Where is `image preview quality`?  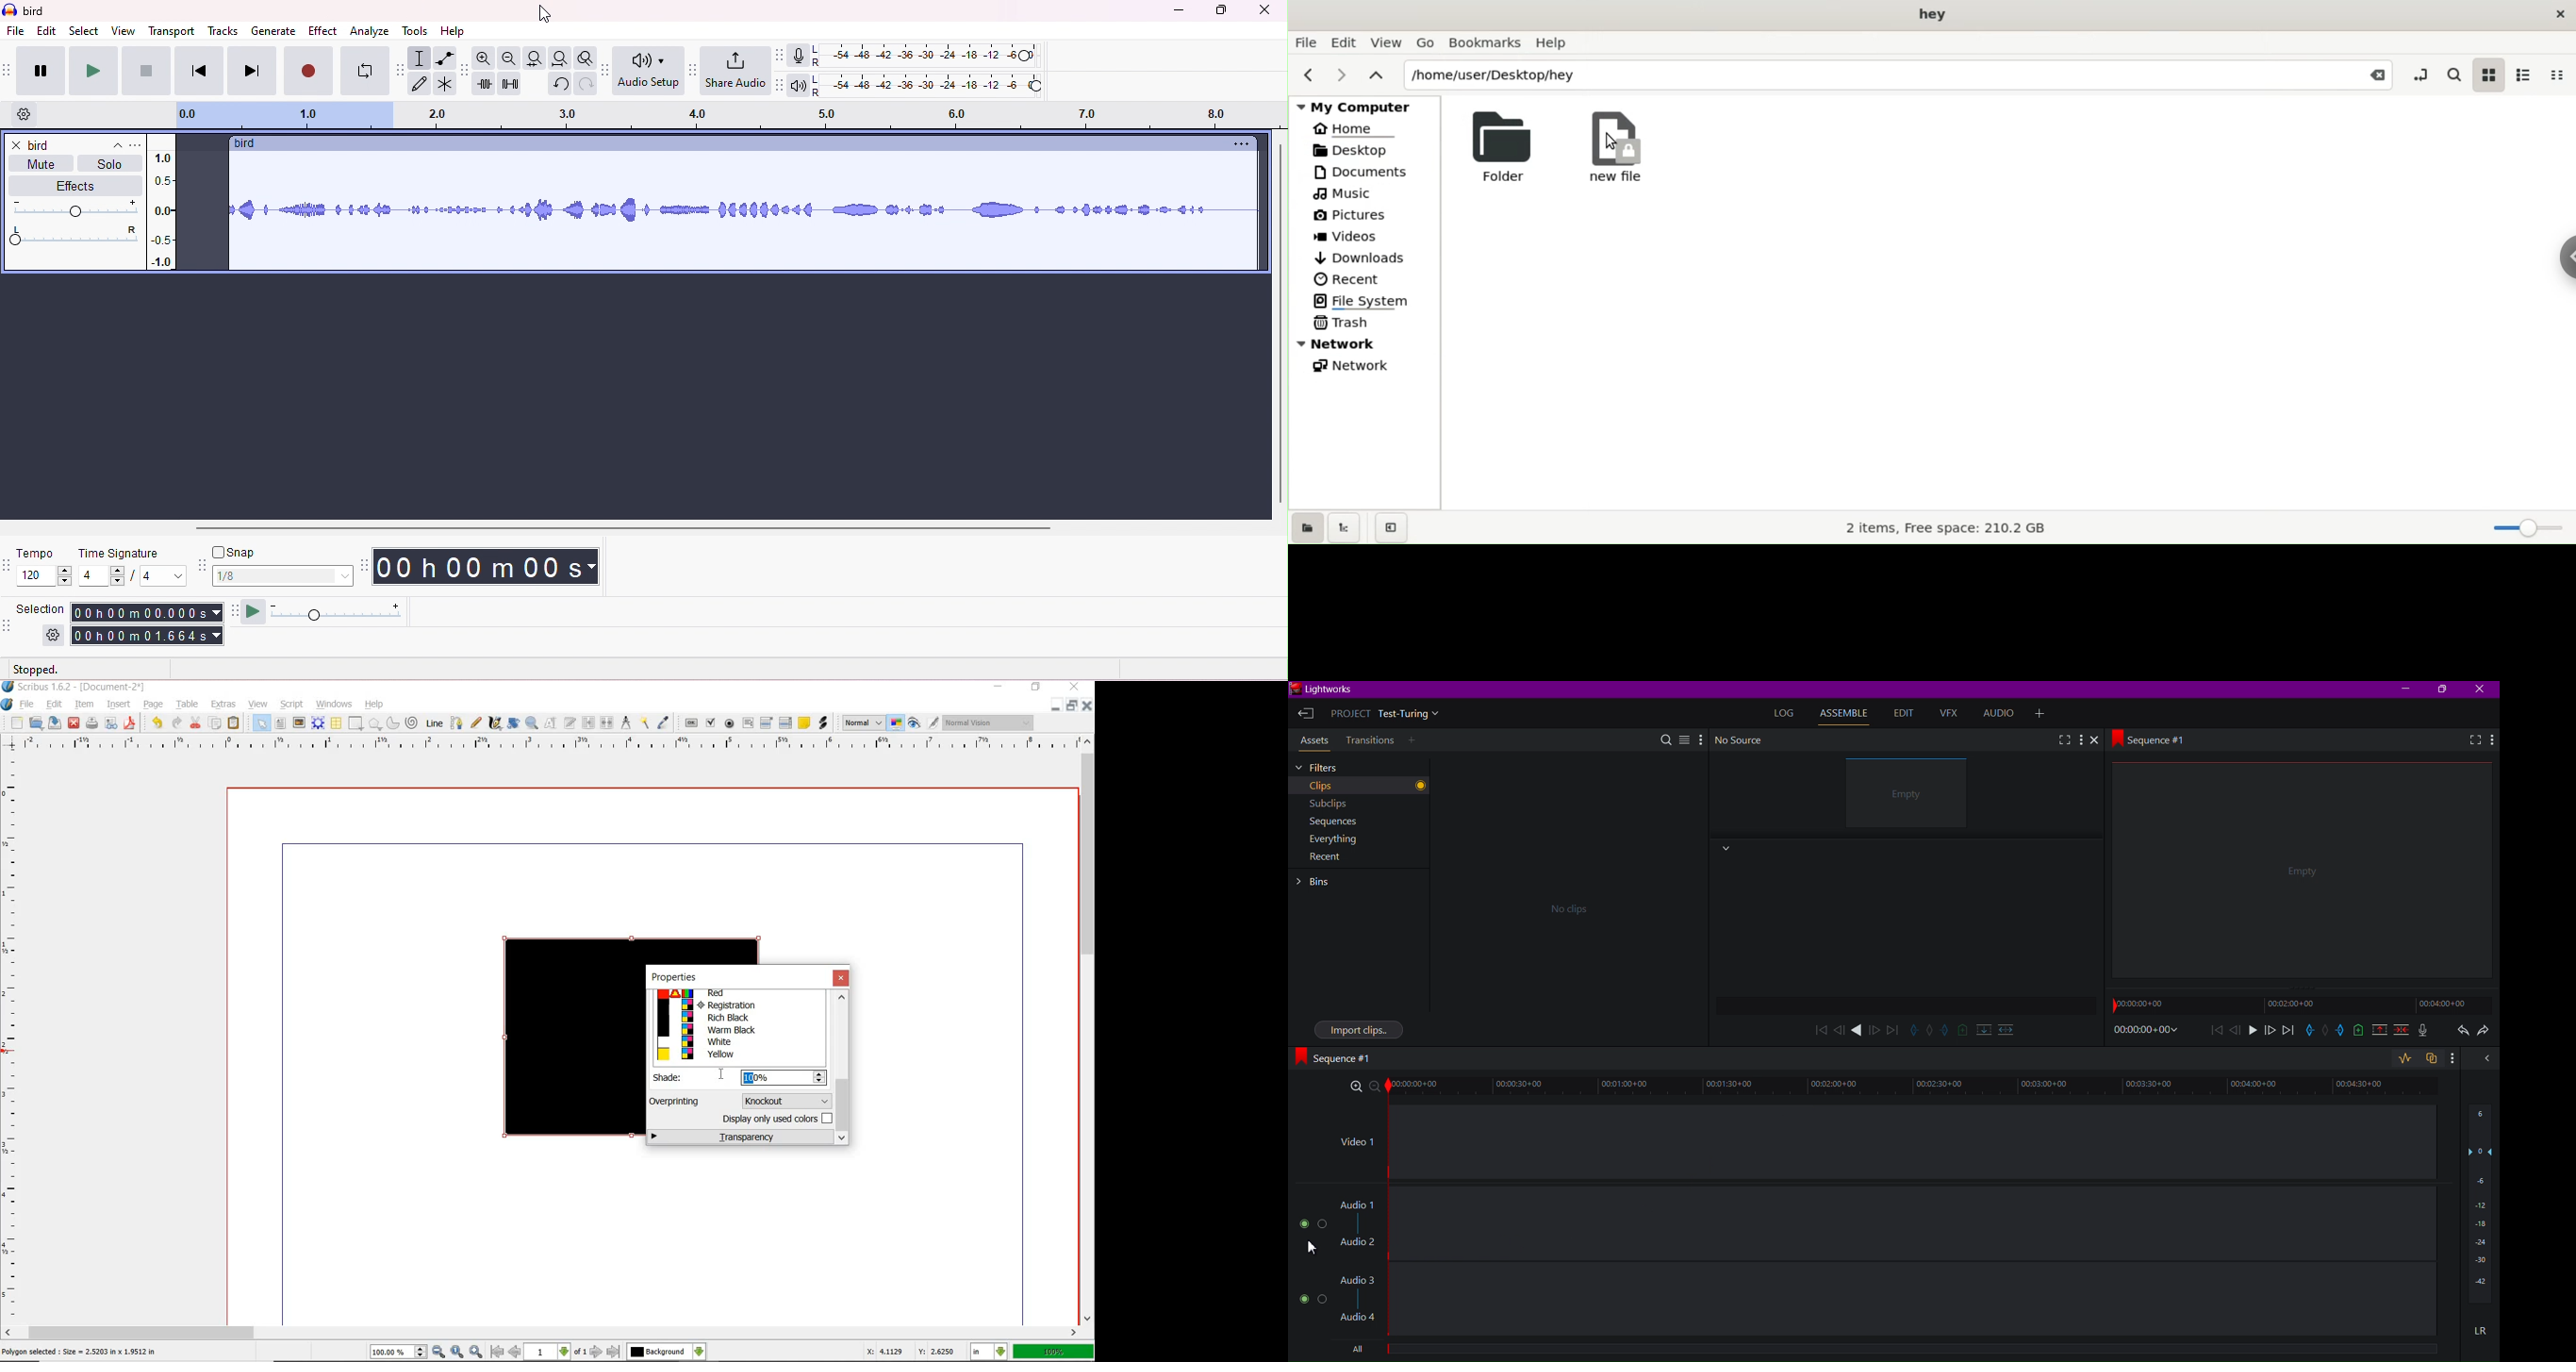 image preview quality is located at coordinates (863, 723).